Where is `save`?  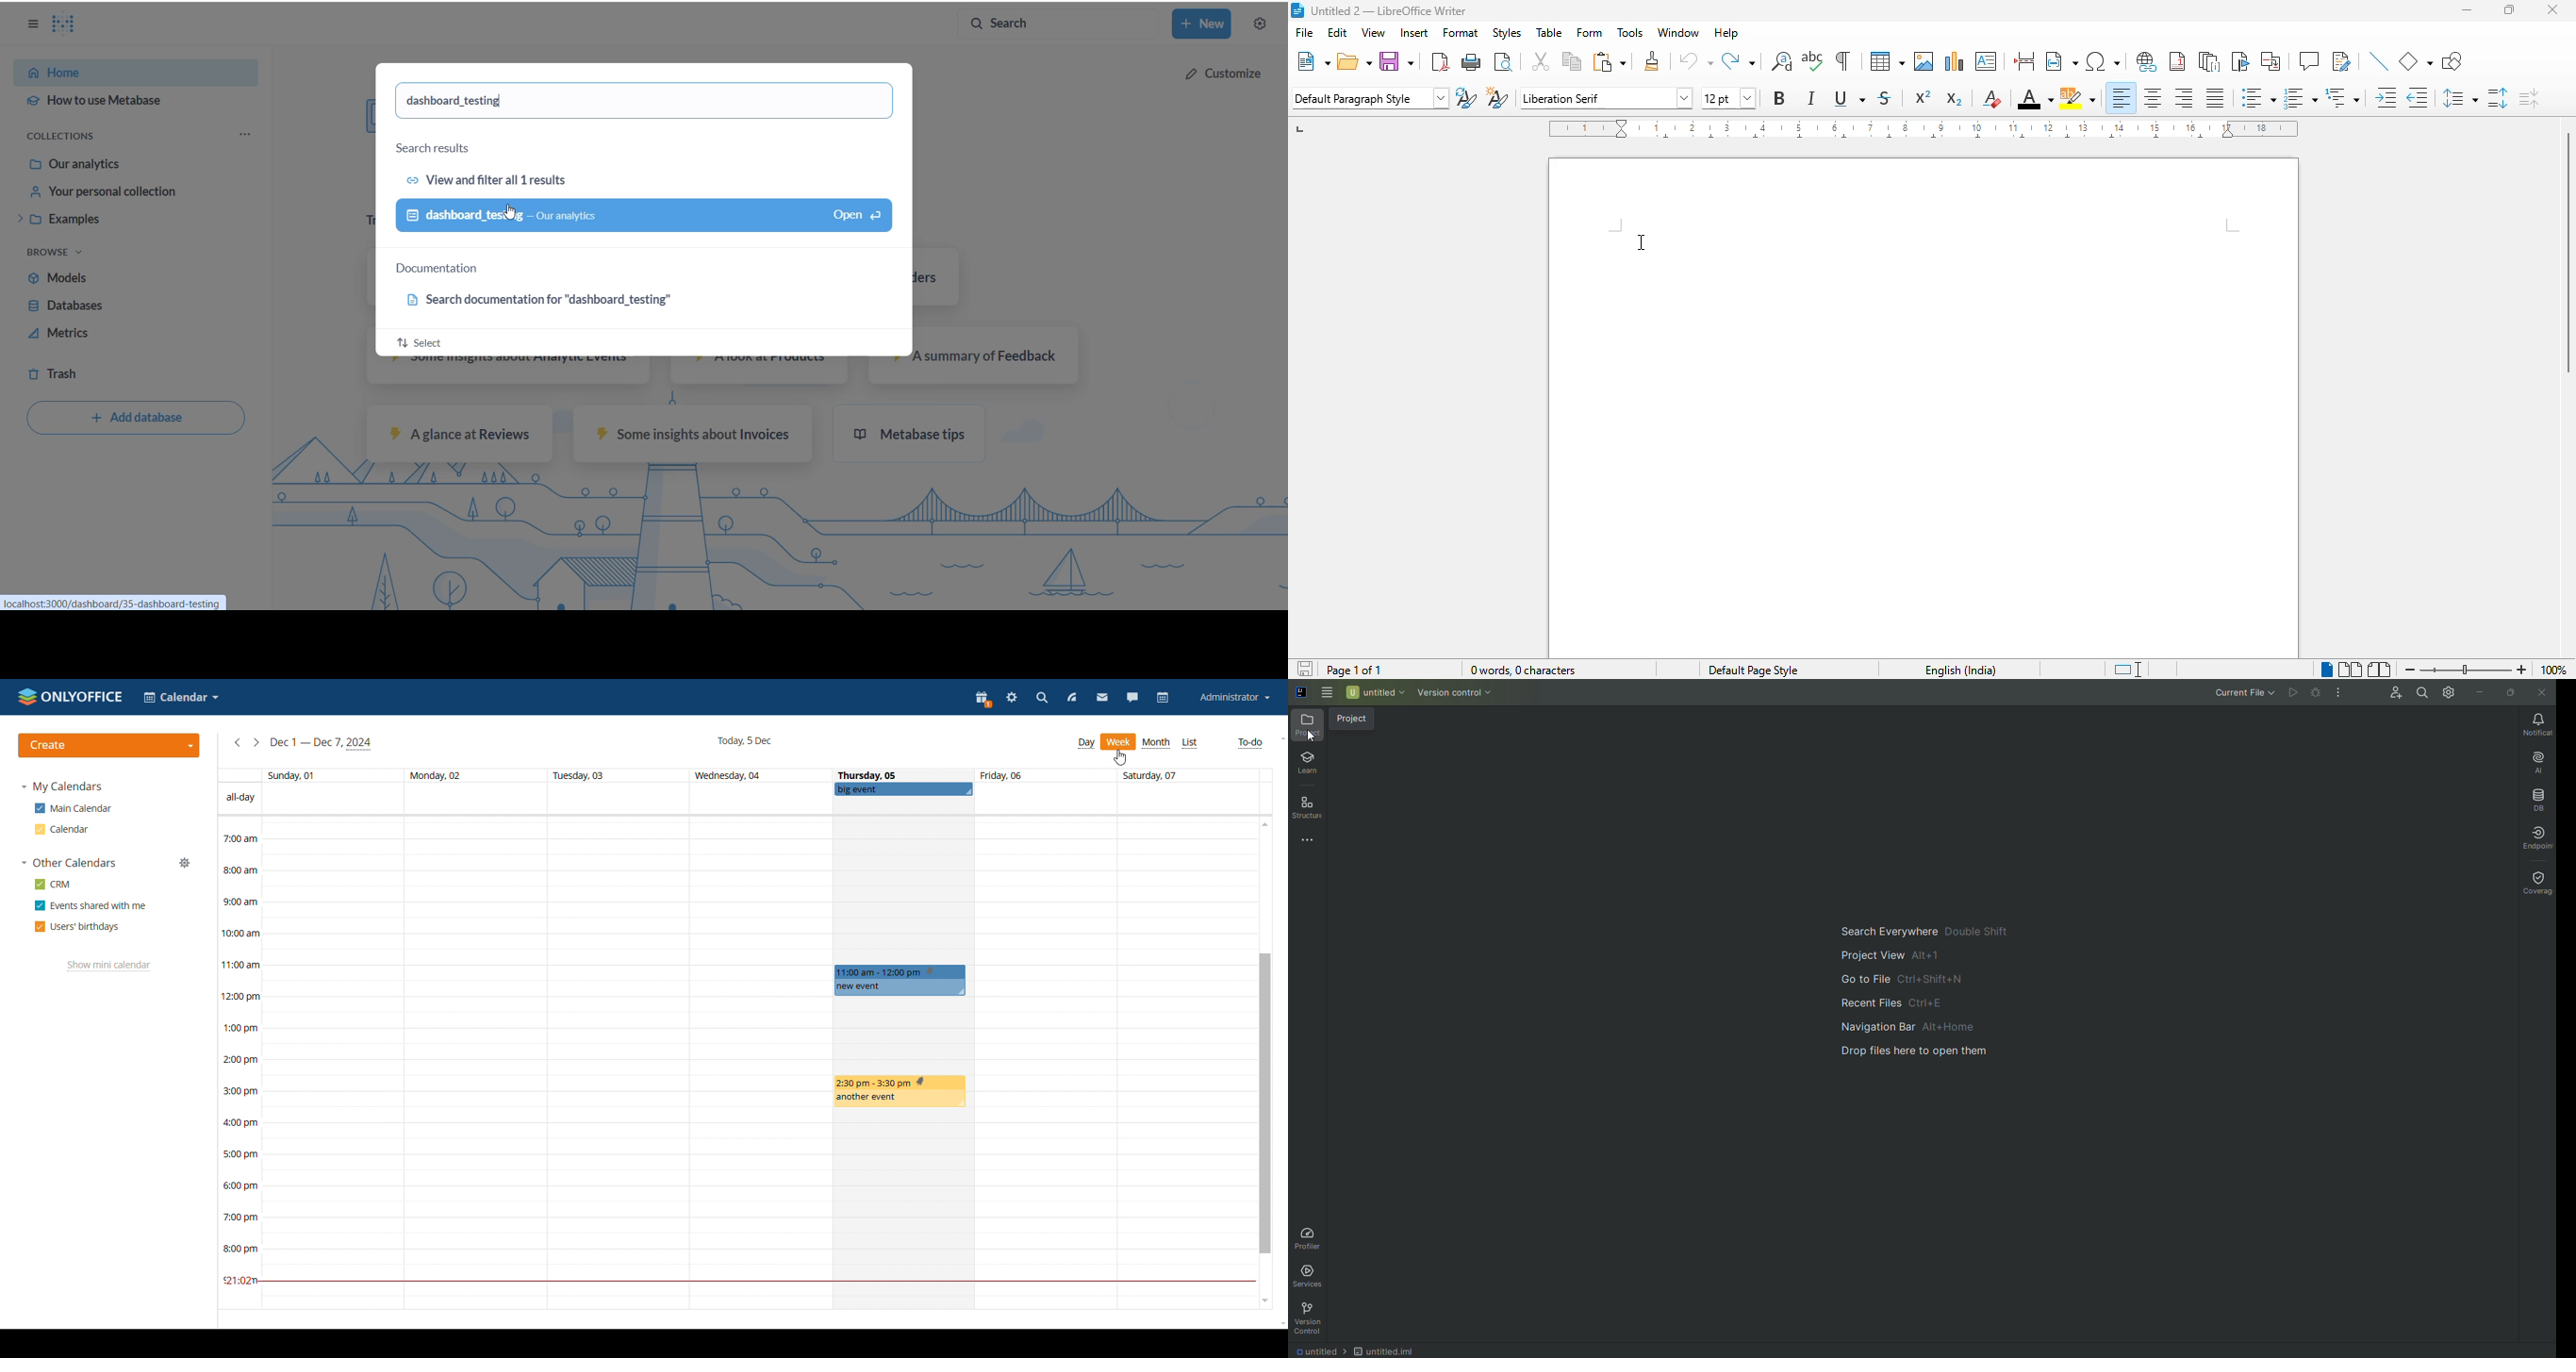 save is located at coordinates (1397, 60).